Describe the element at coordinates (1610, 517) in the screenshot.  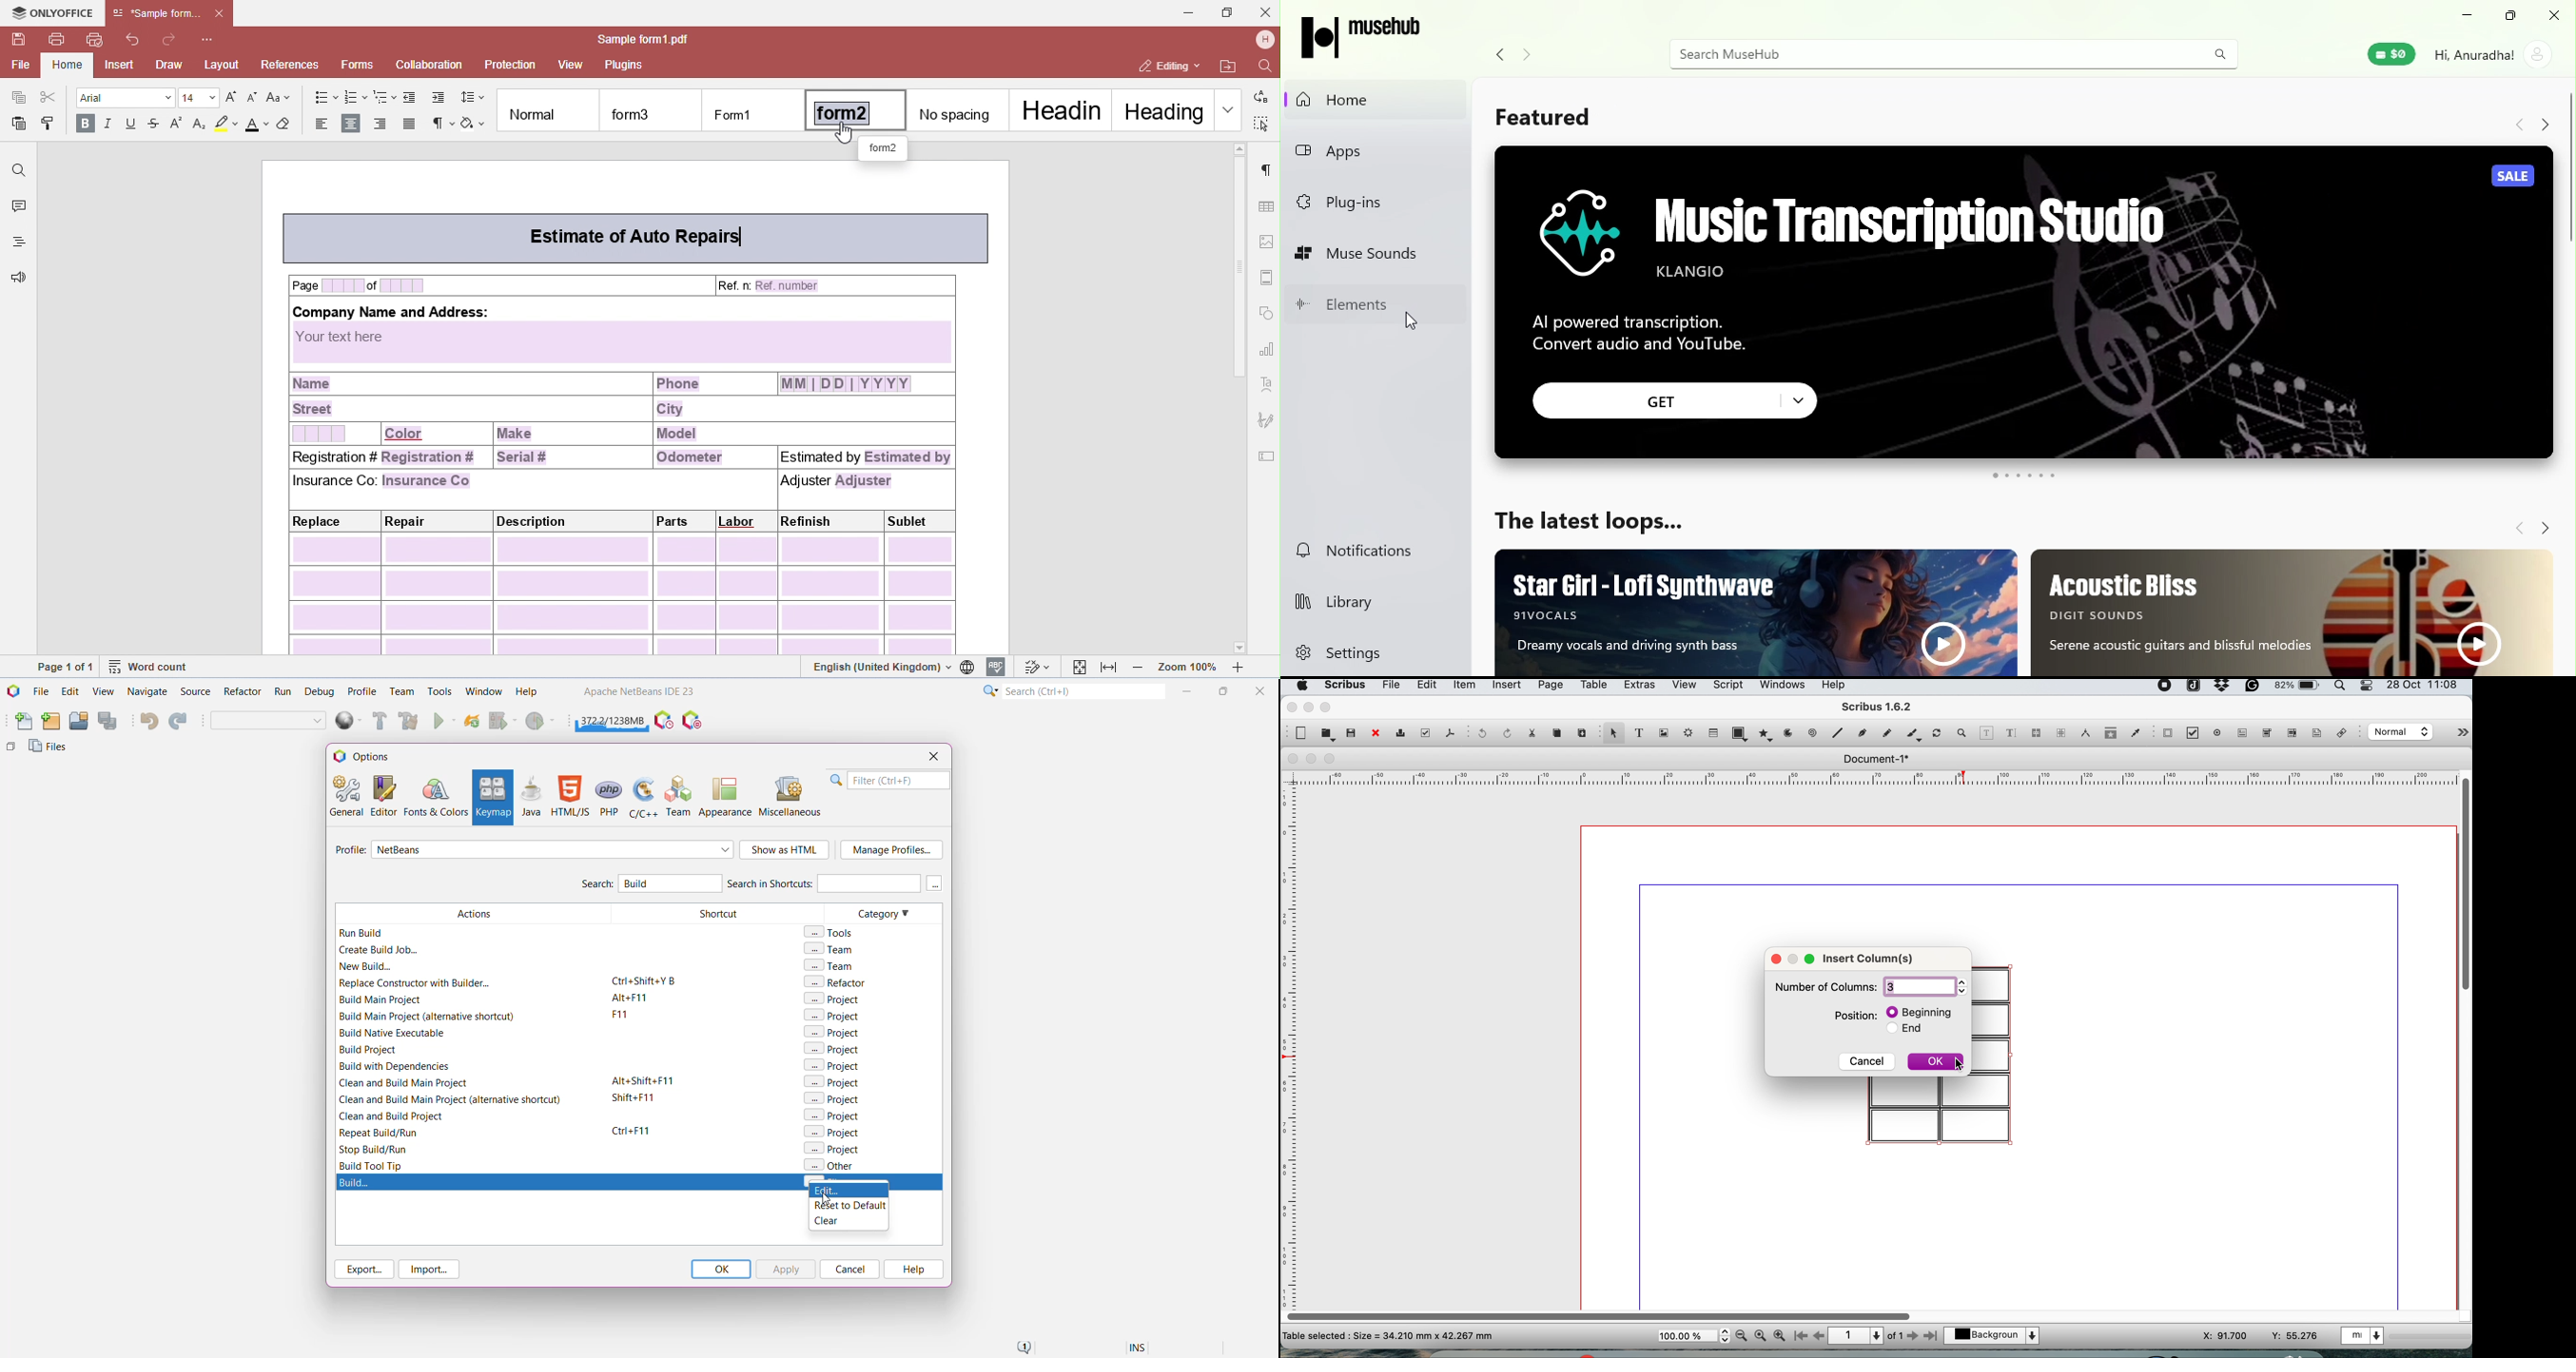
I see `The latest loops` at that location.